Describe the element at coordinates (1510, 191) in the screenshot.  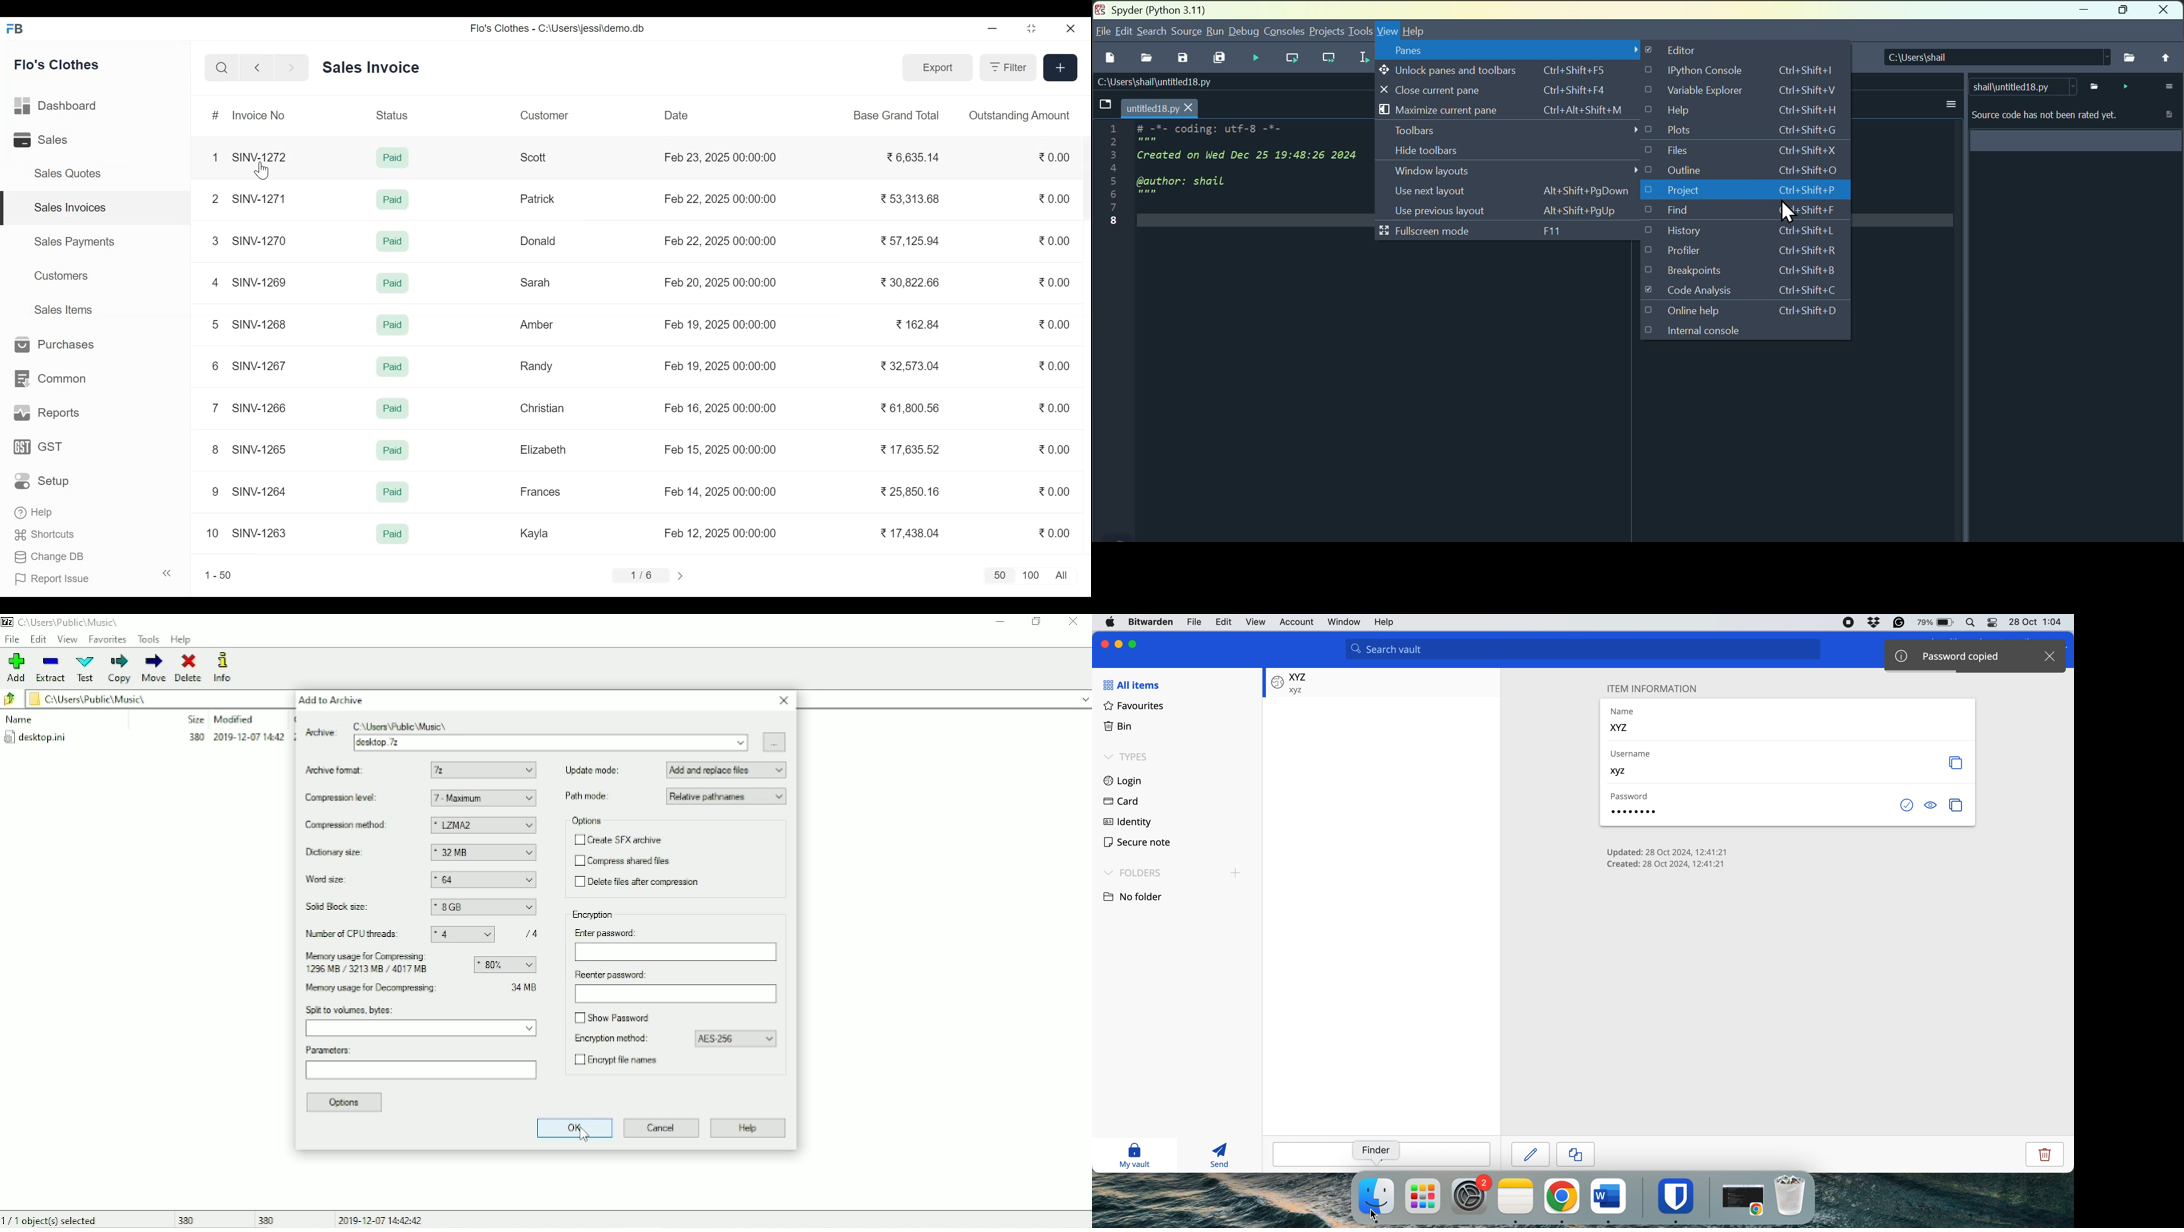
I see `Use next layout` at that location.